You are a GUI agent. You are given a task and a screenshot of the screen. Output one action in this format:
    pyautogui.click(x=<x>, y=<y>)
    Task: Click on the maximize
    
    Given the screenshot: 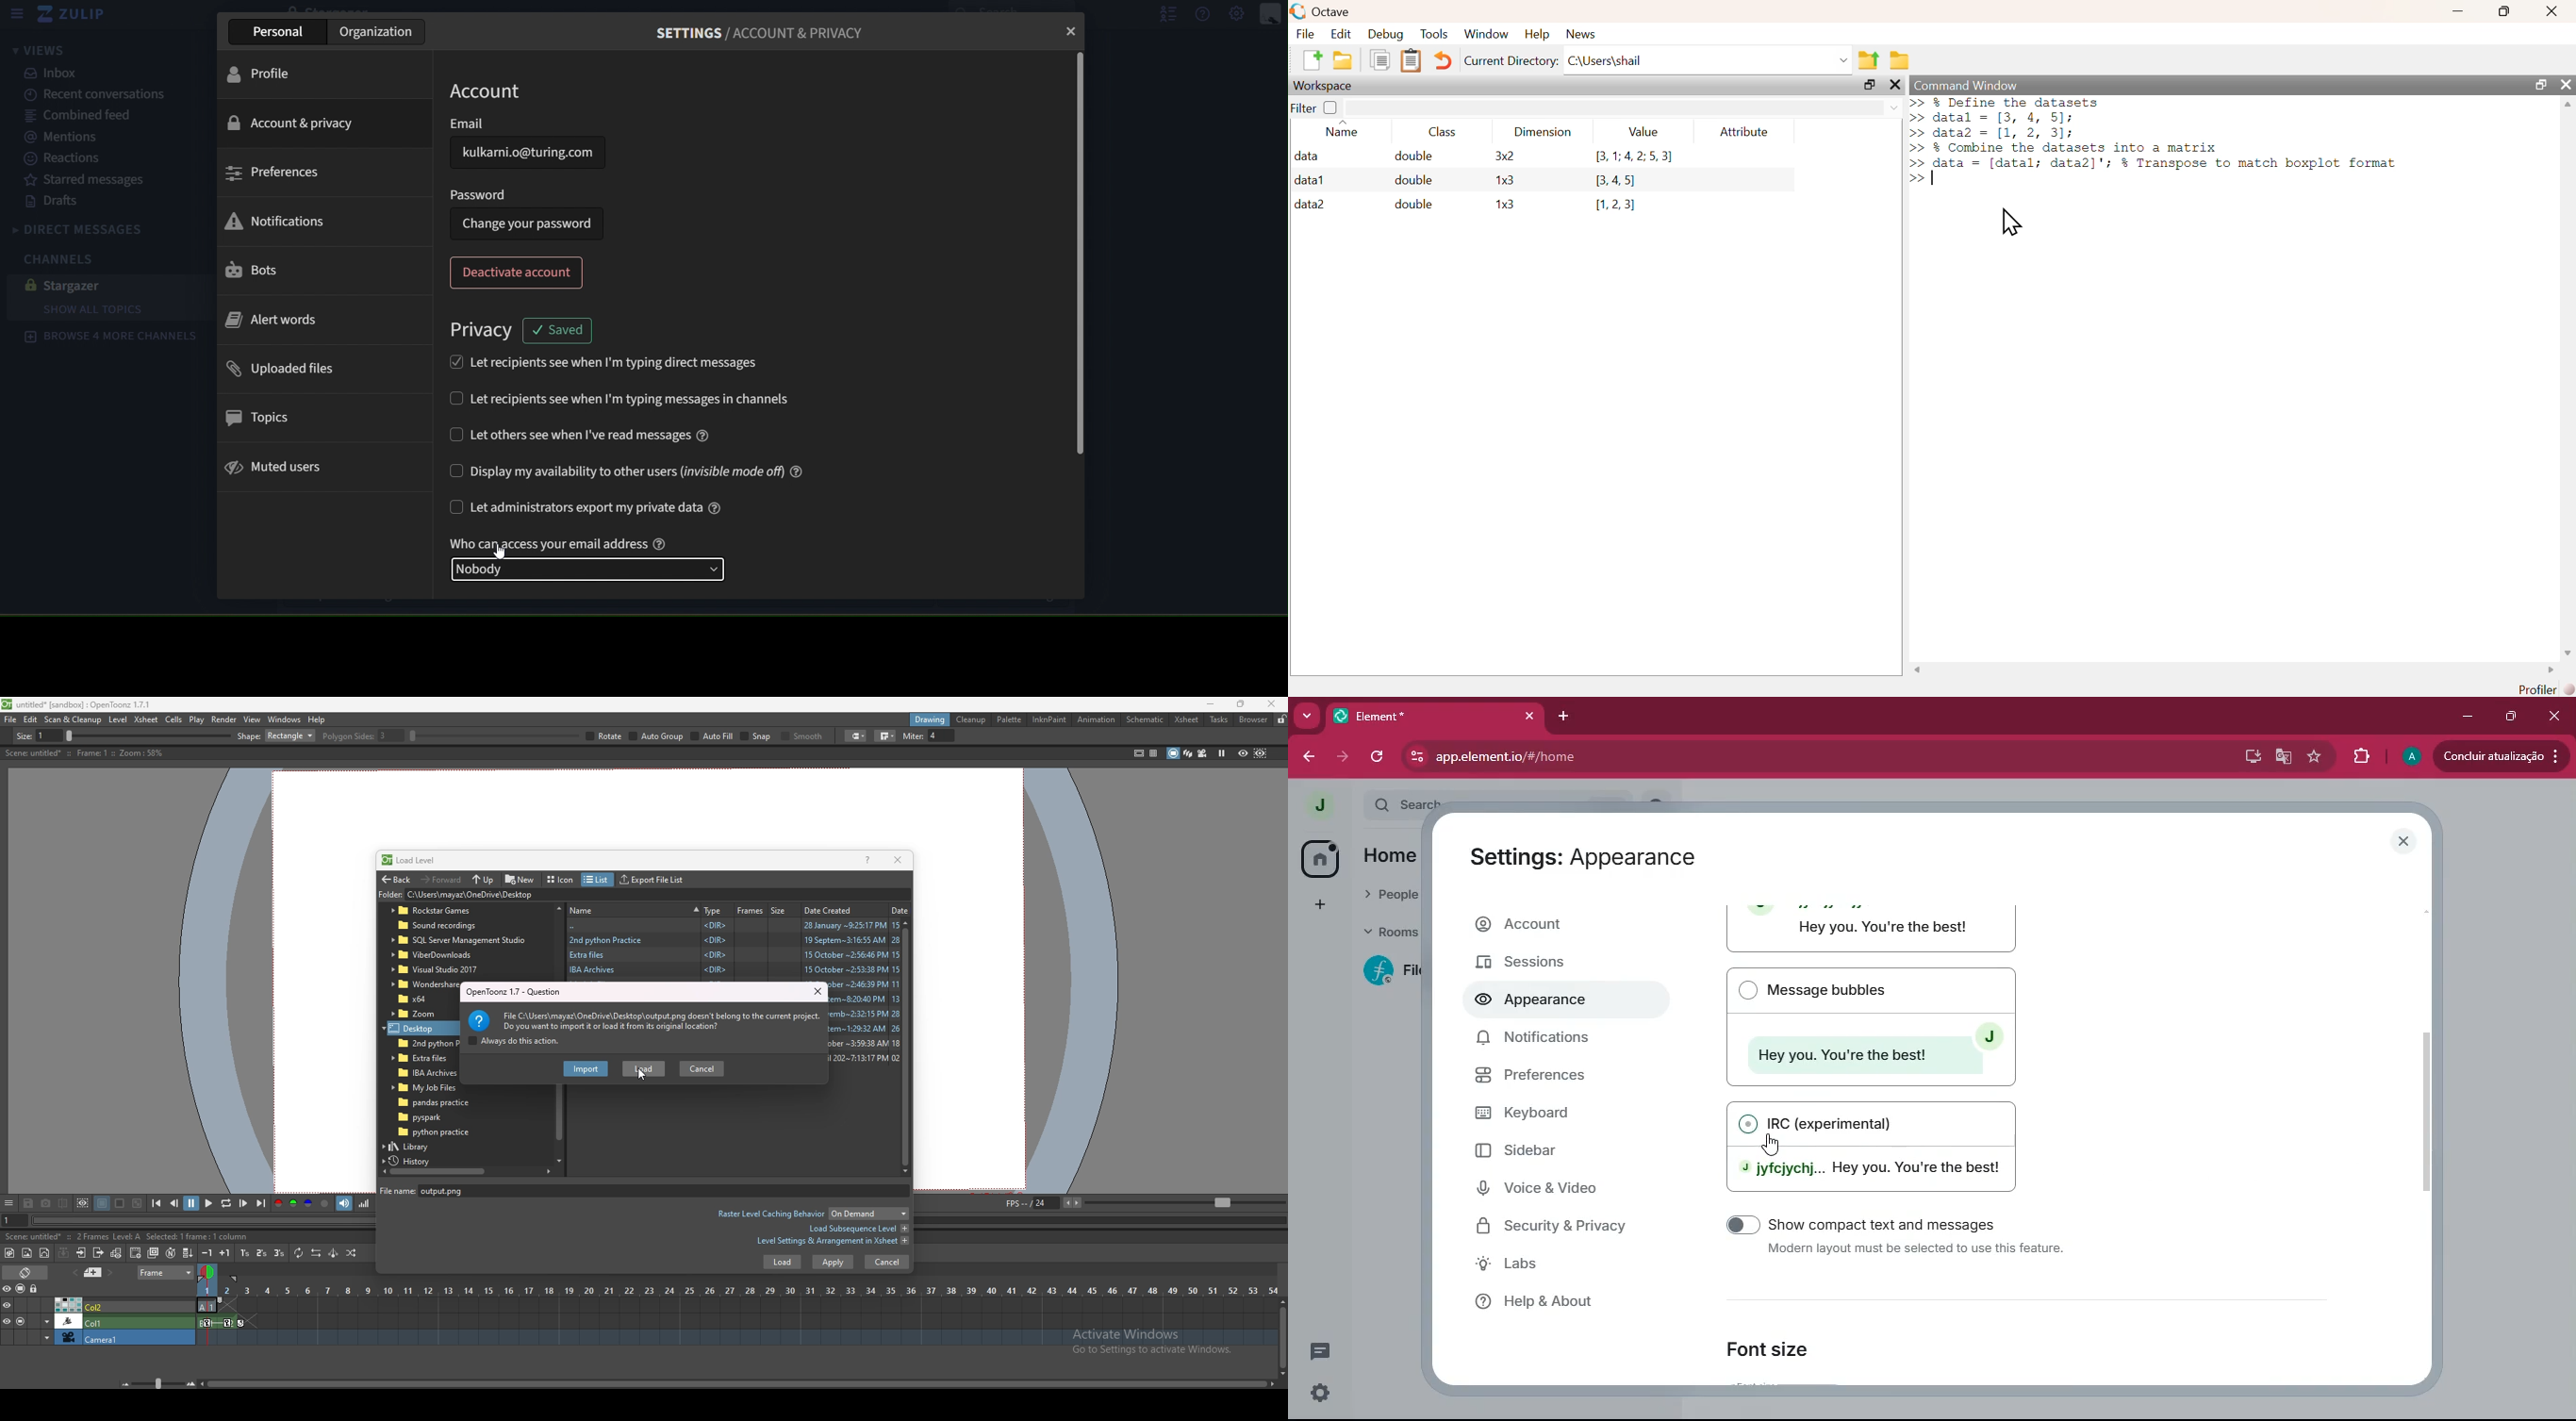 What is the action you would take?
    pyautogui.click(x=1870, y=87)
    